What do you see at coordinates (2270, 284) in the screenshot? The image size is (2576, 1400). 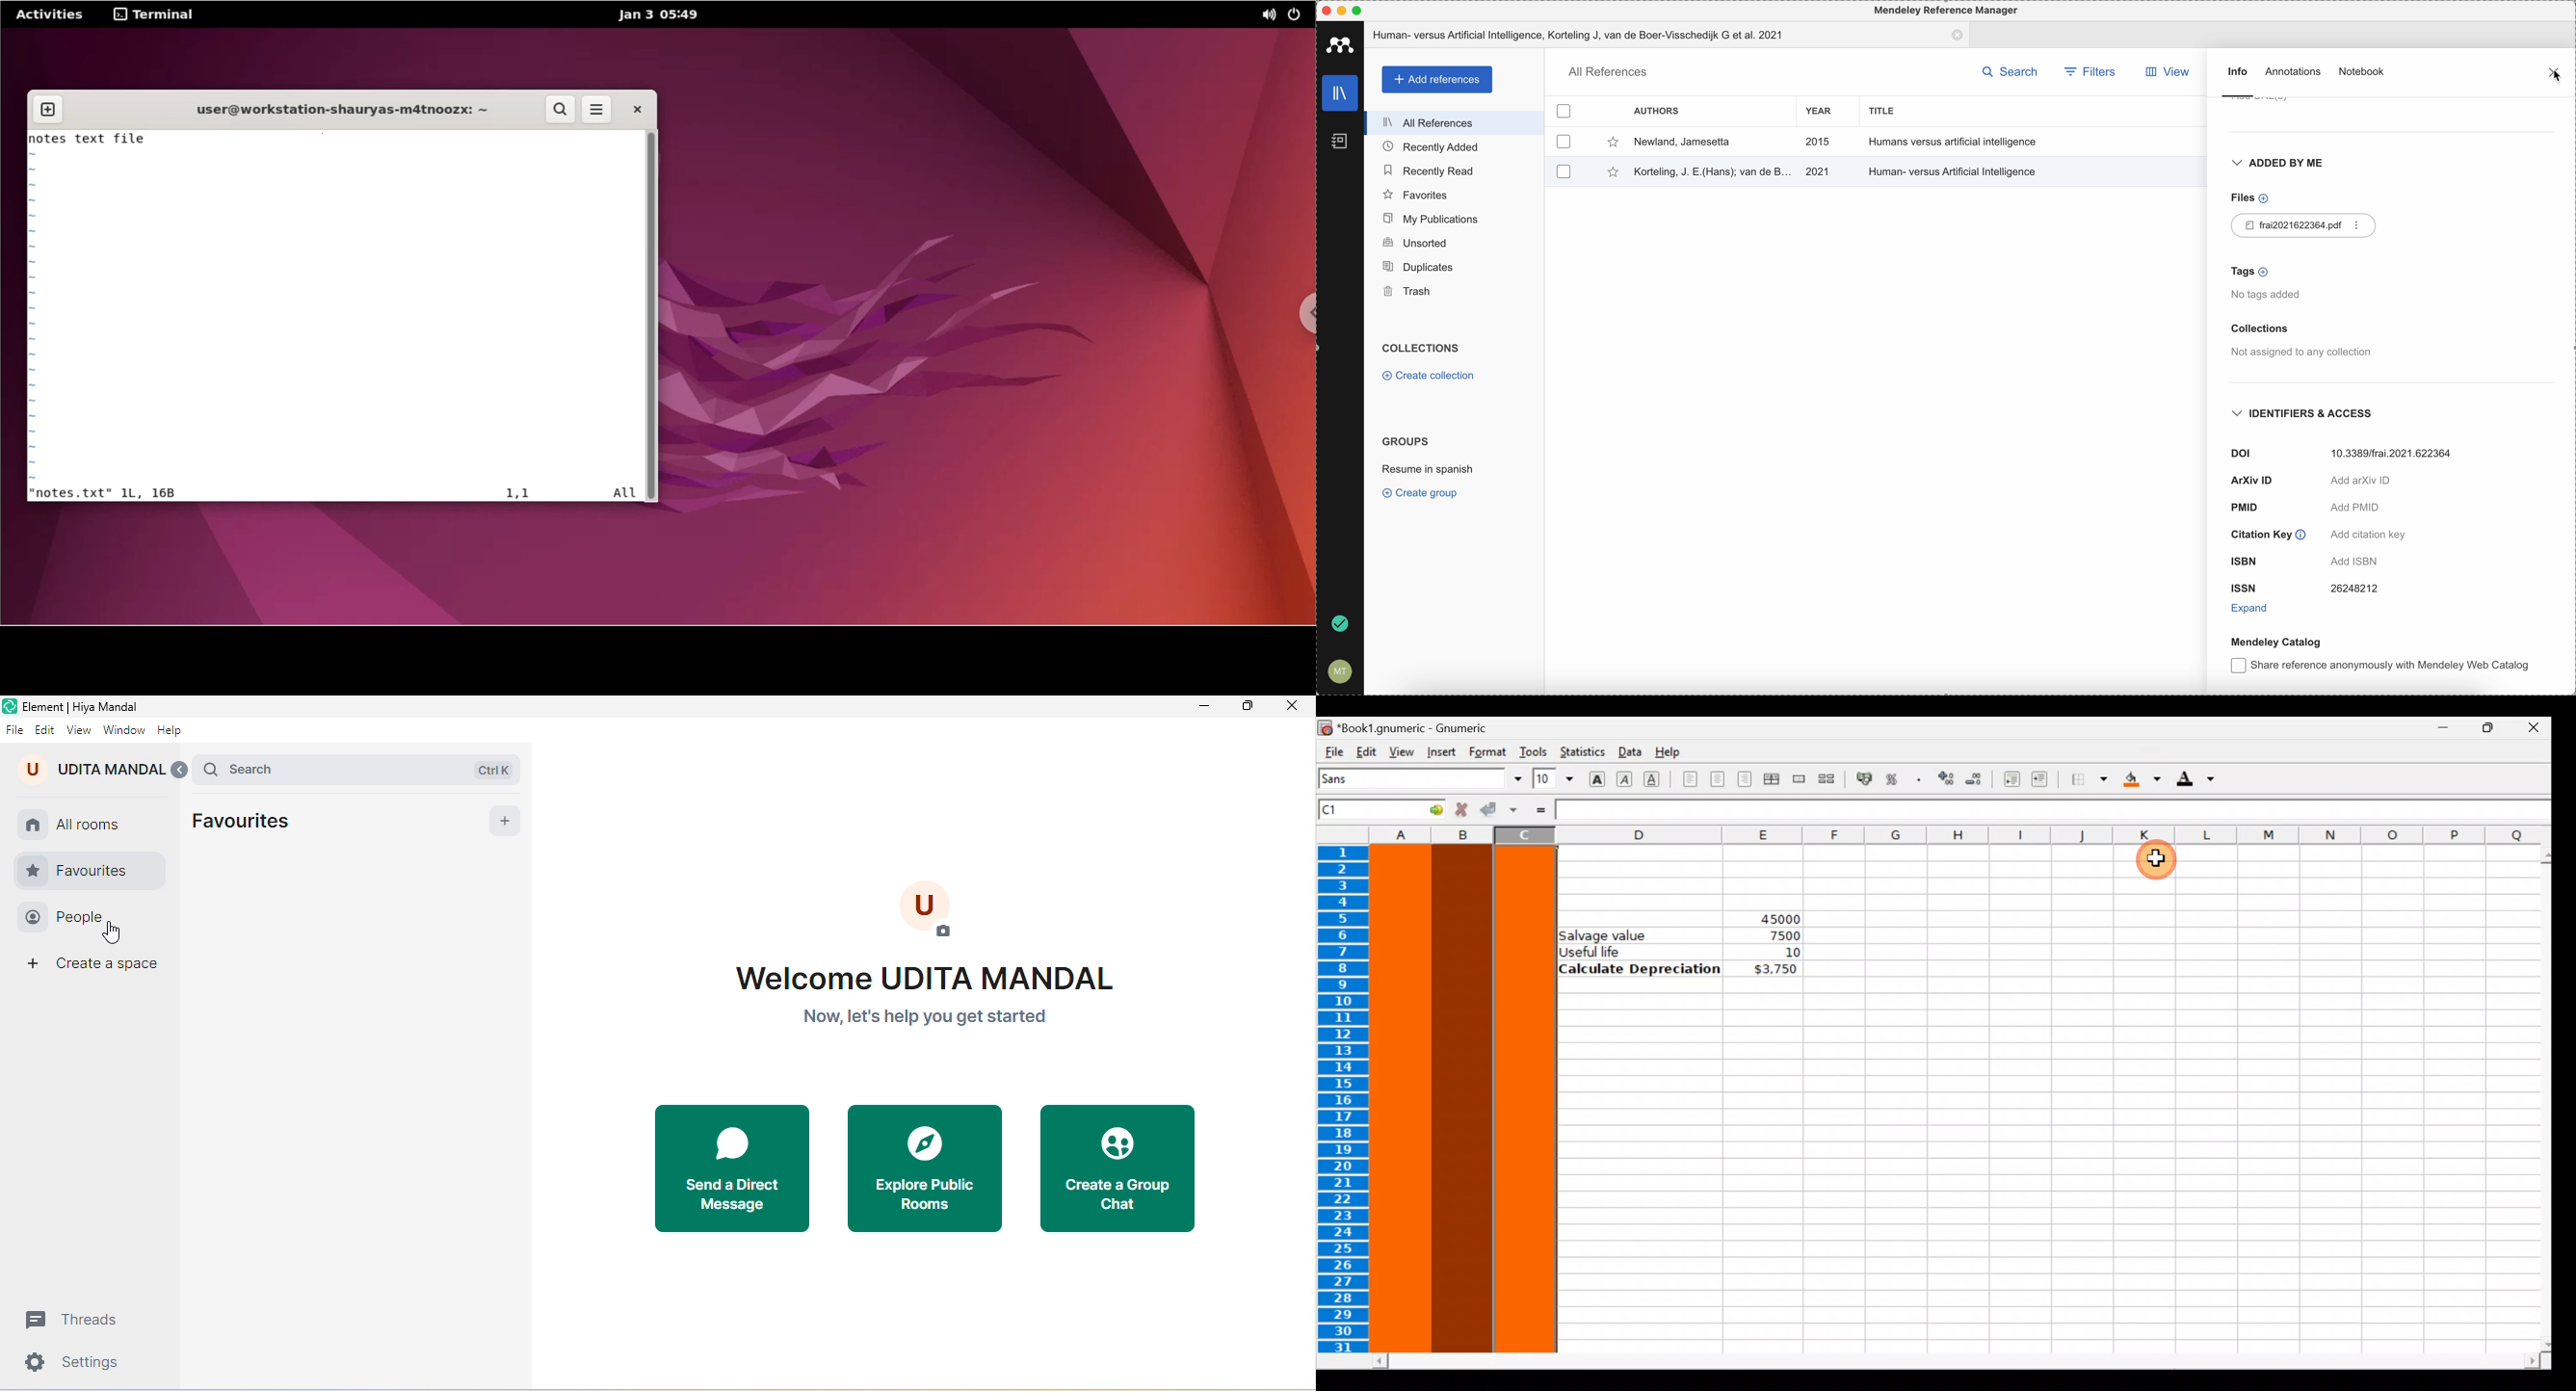 I see `tags no tags added` at bounding box center [2270, 284].